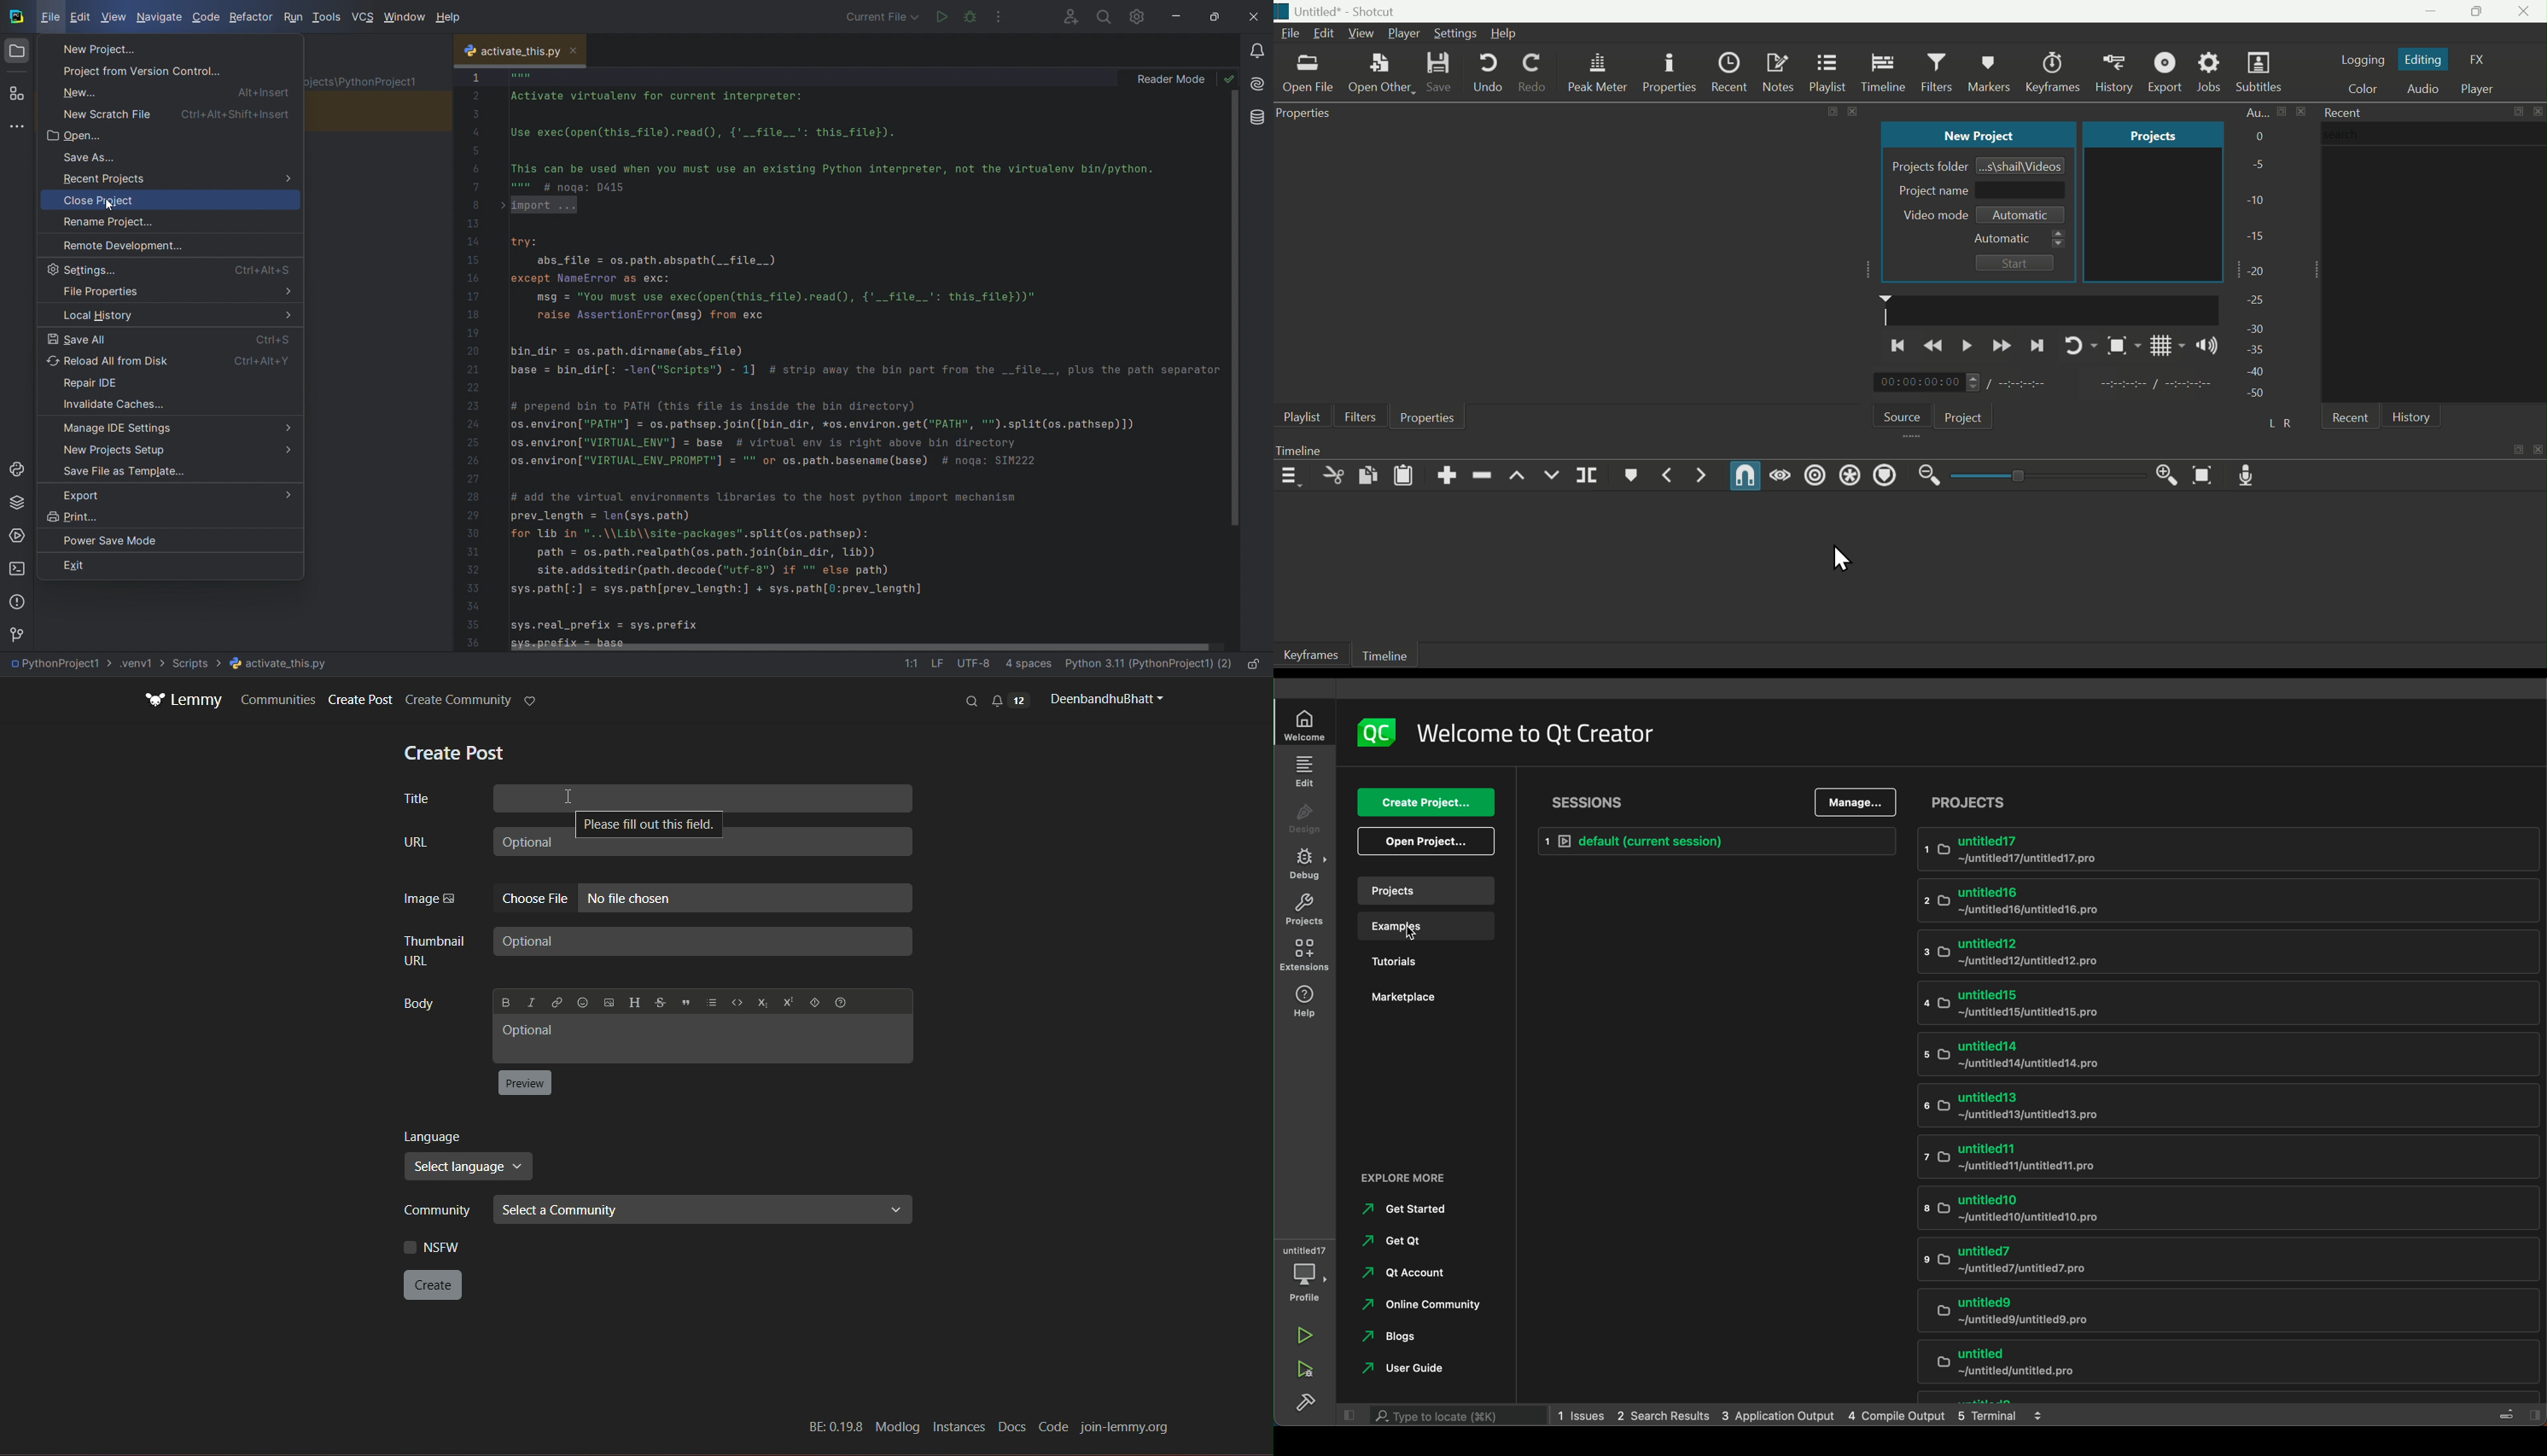  I want to click on blogs, so click(1404, 1337).